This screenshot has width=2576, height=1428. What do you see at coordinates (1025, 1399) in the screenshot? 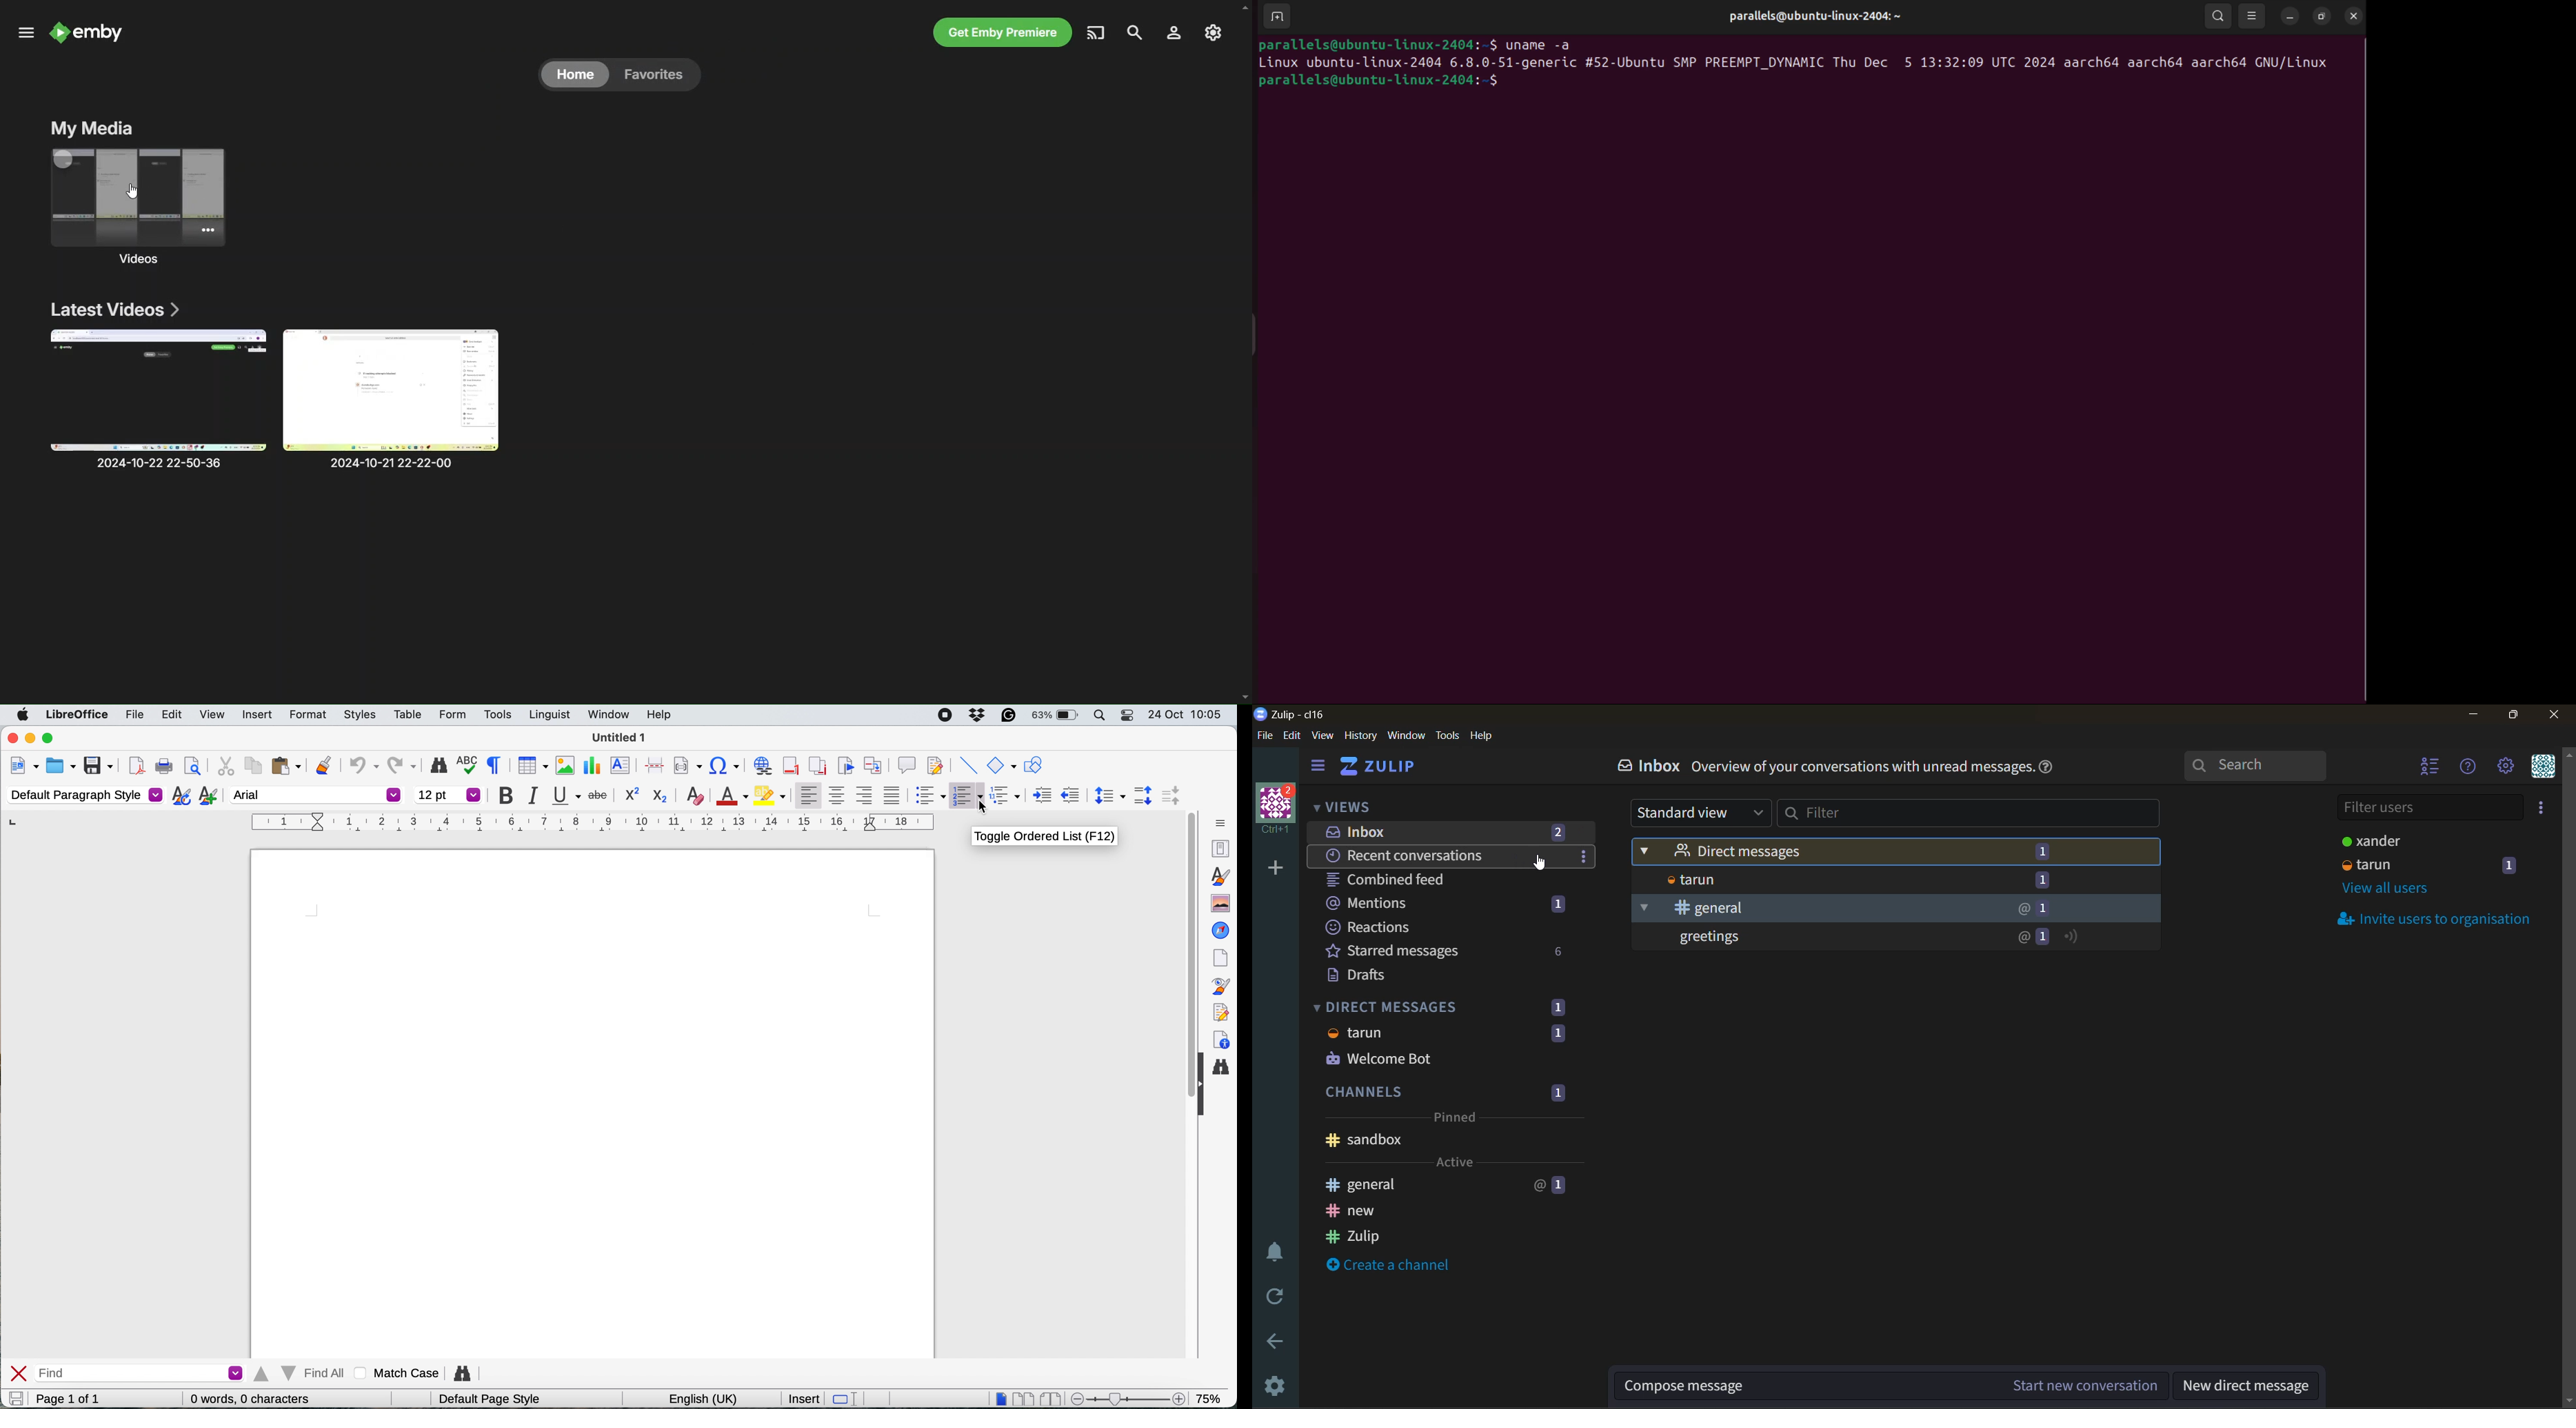
I see `multipage view` at bounding box center [1025, 1399].